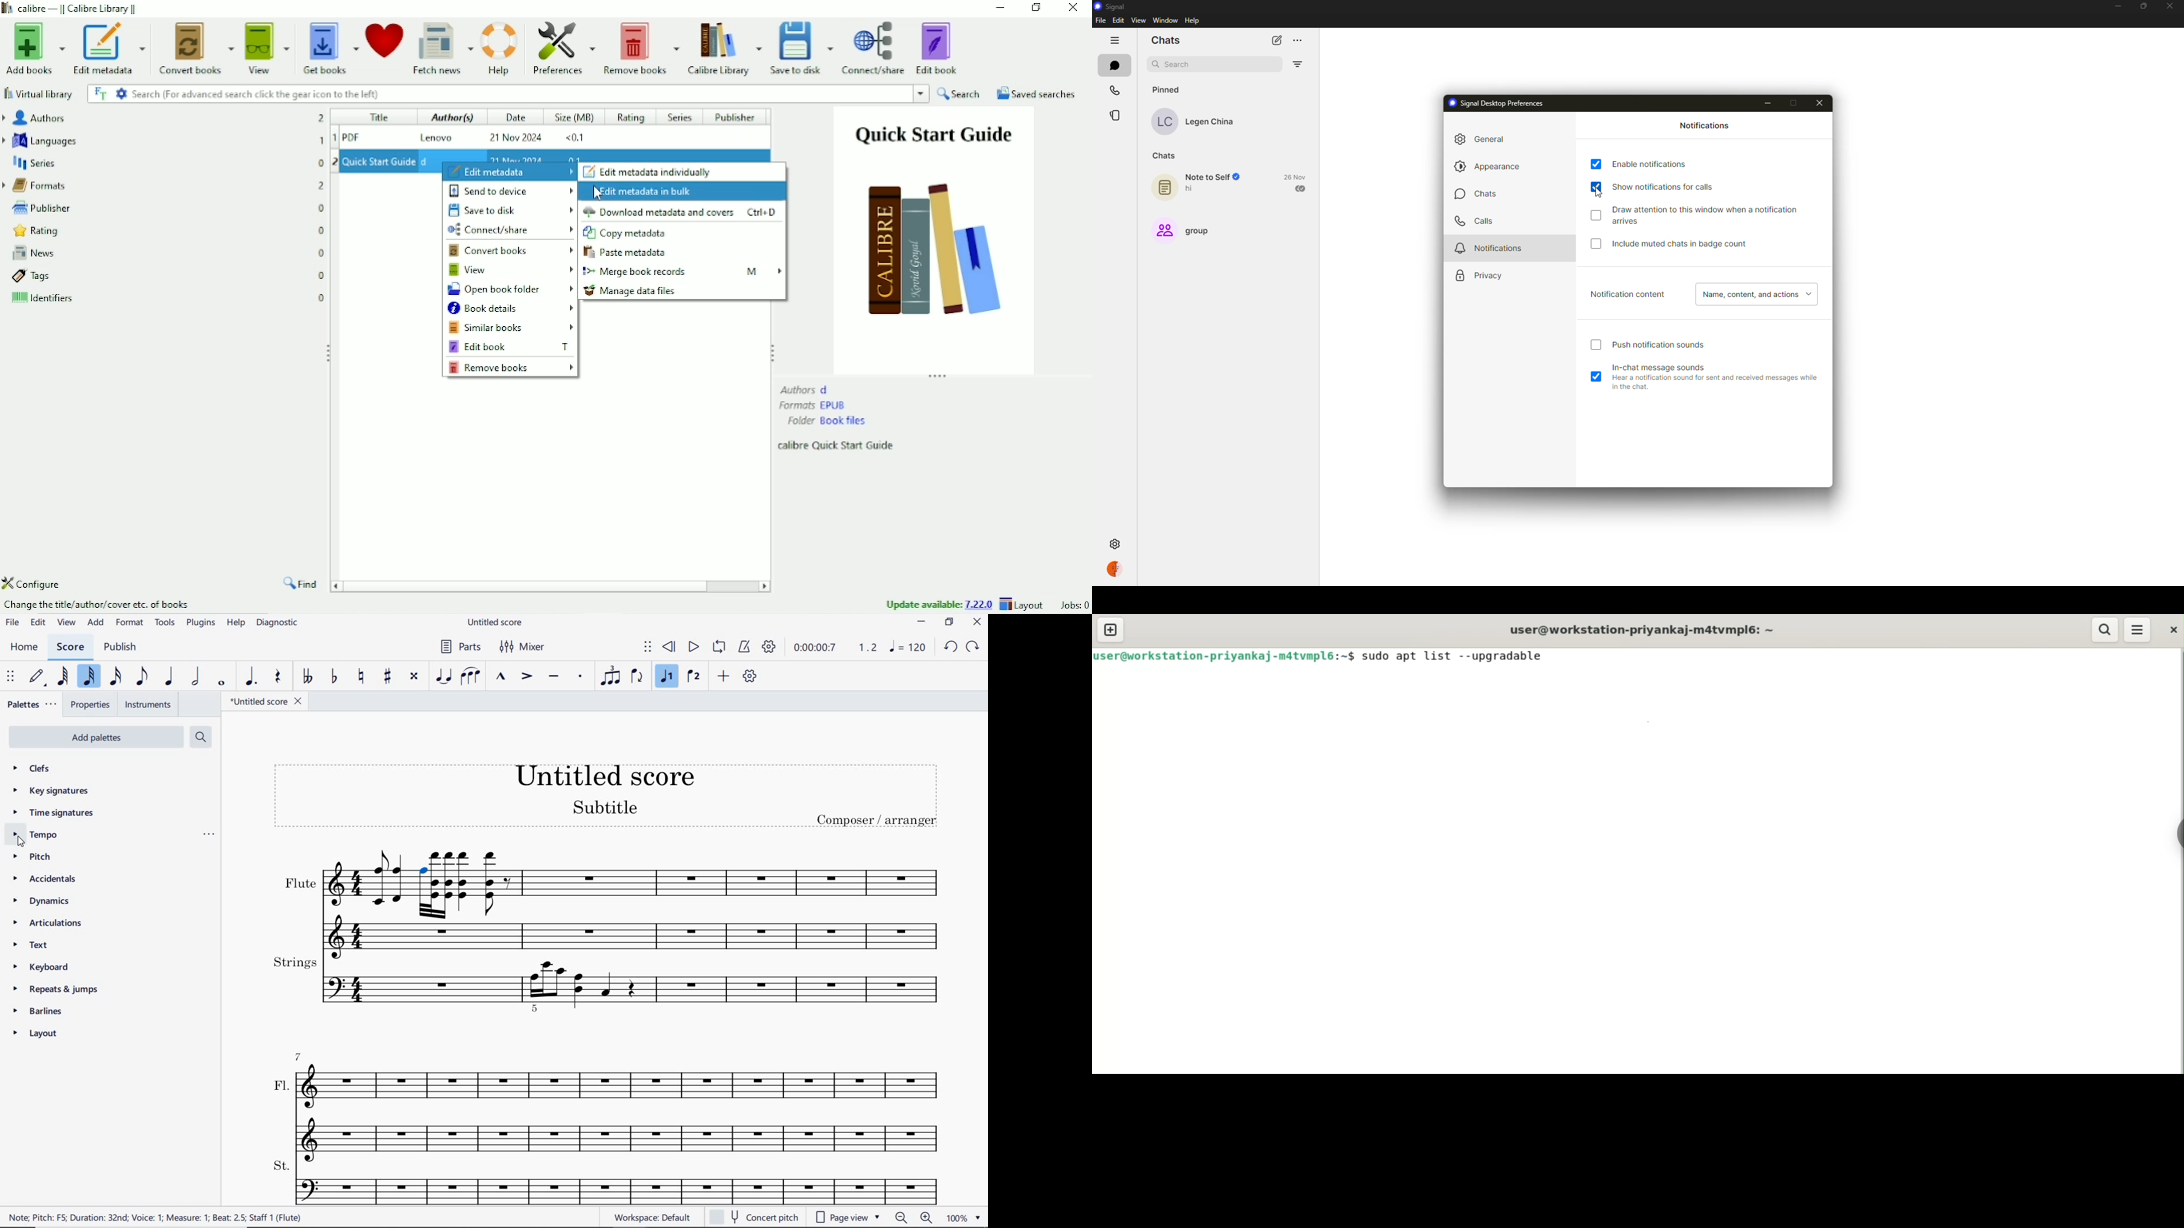 Image resolution: width=2184 pixels, height=1232 pixels. Describe the element at coordinates (1164, 21) in the screenshot. I see `window` at that location.